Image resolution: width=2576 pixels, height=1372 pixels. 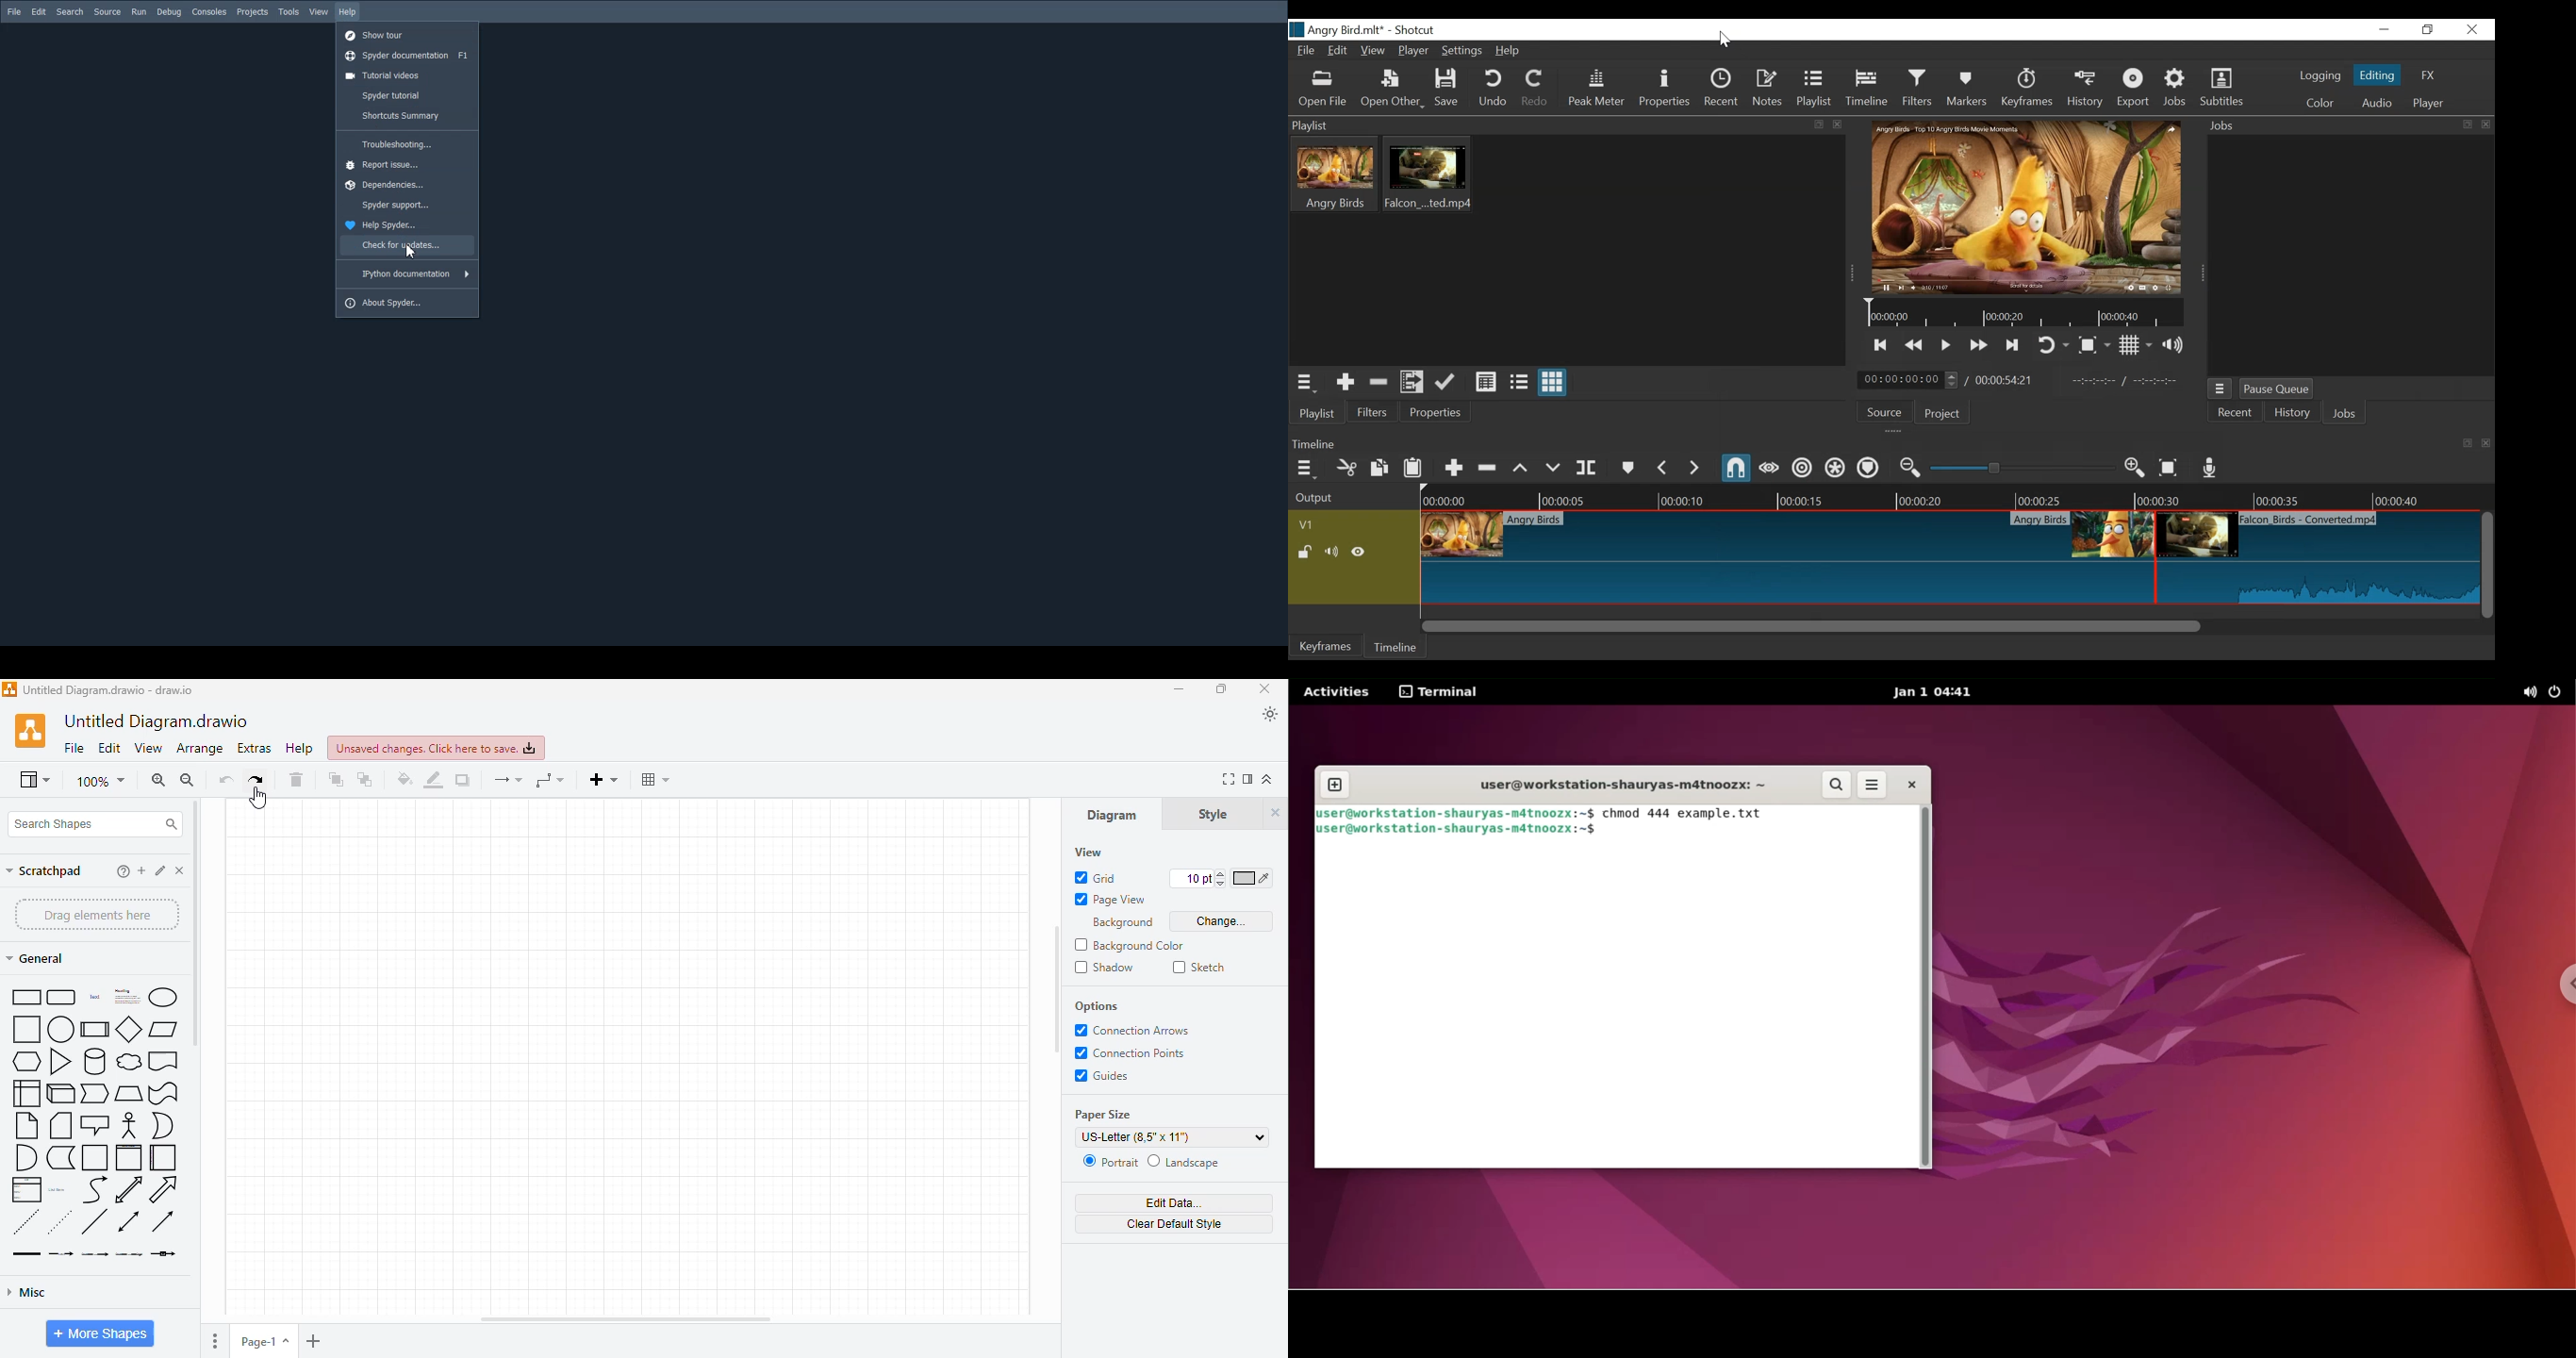 What do you see at coordinates (1663, 469) in the screenshot?
I see `Previous Marker` at bounding box center [1663, 469].